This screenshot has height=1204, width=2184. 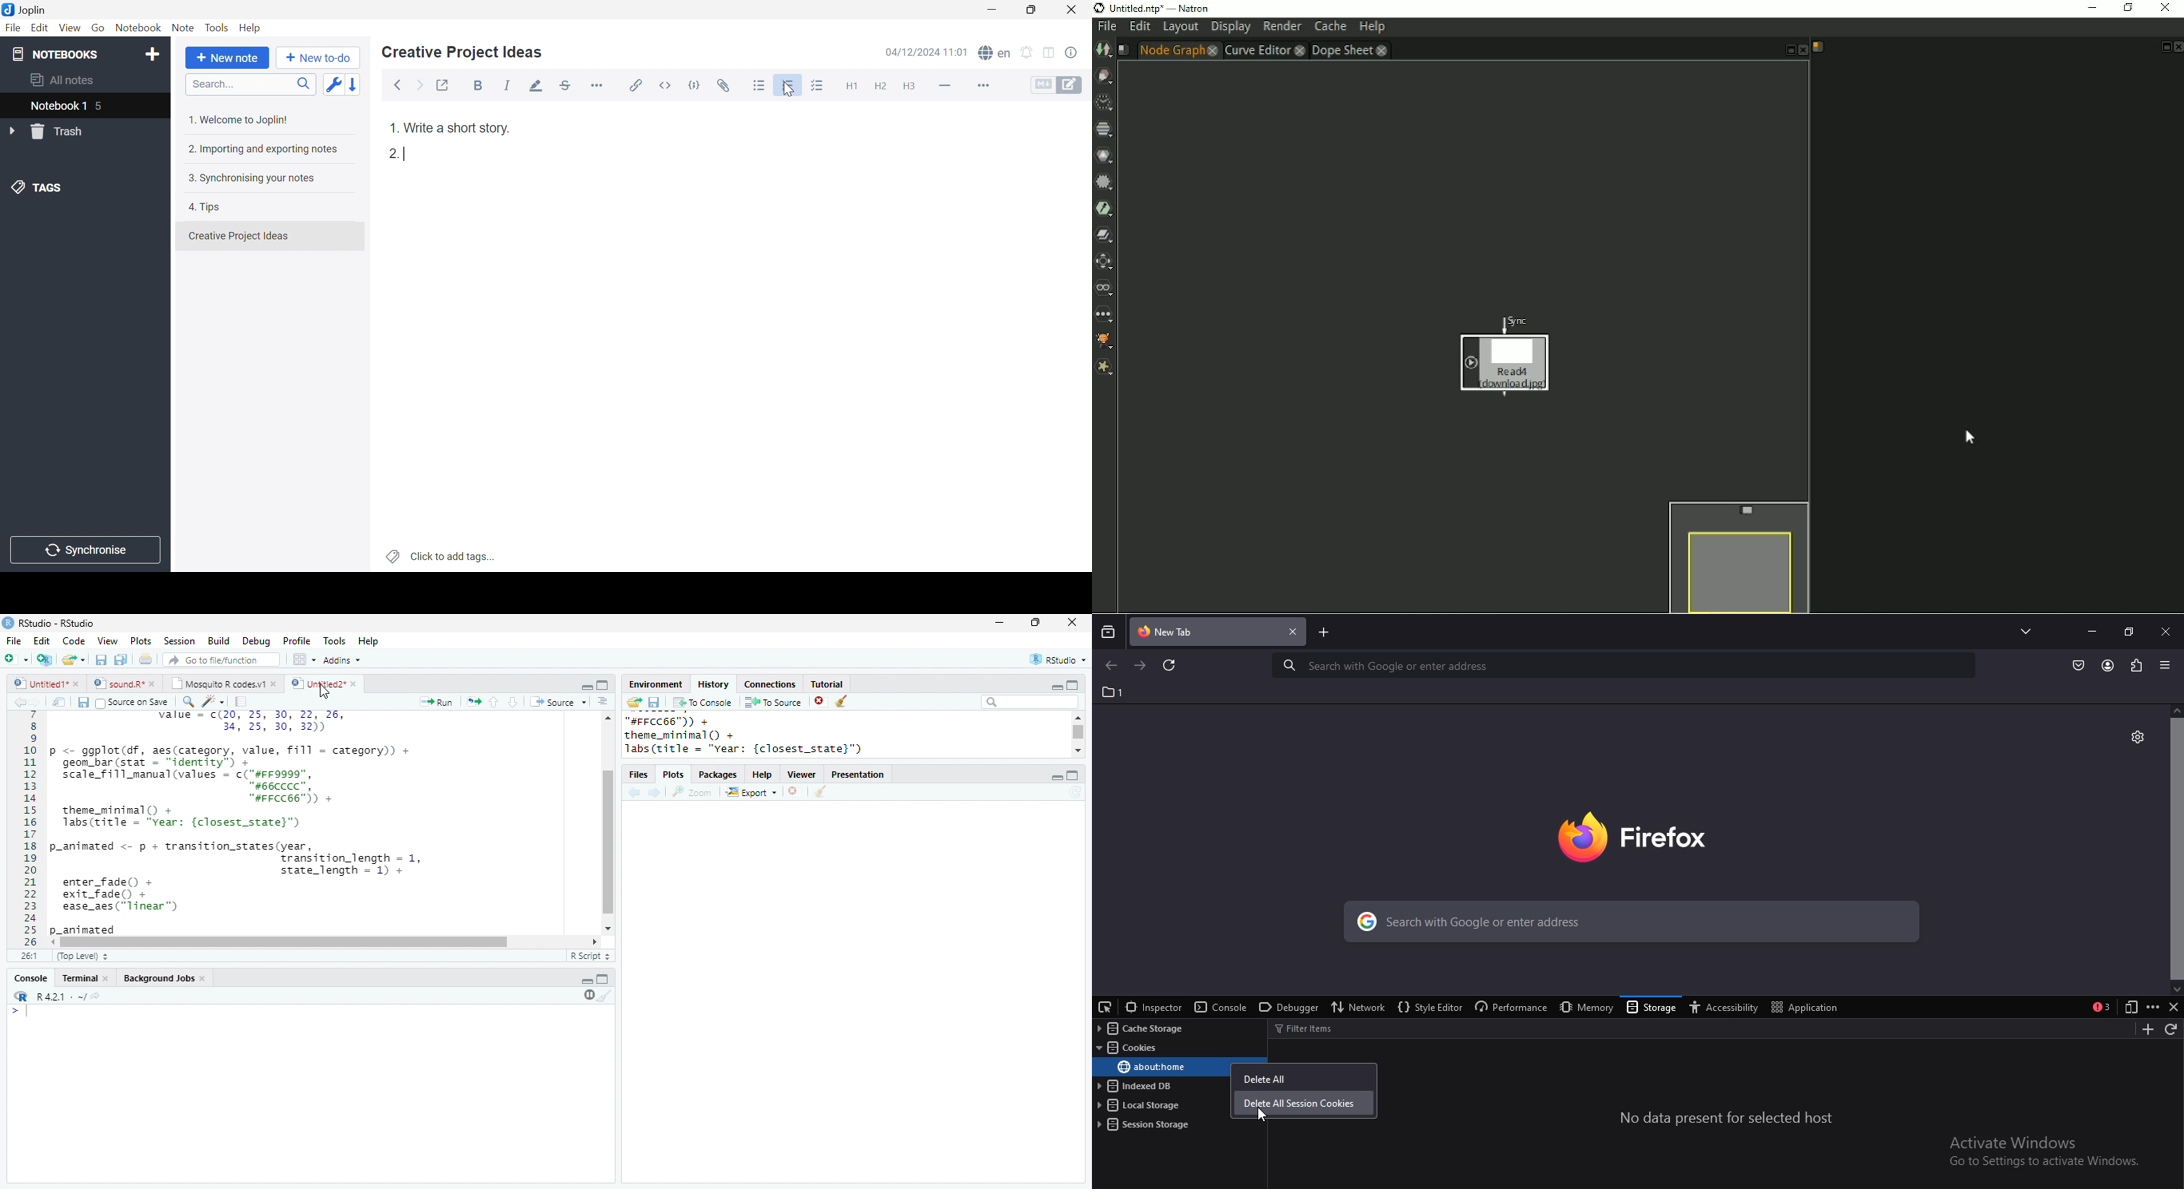 What do you see at coordinates (604, 996) in the screenshot?
I see `clear` at bounding box center [604, 996].